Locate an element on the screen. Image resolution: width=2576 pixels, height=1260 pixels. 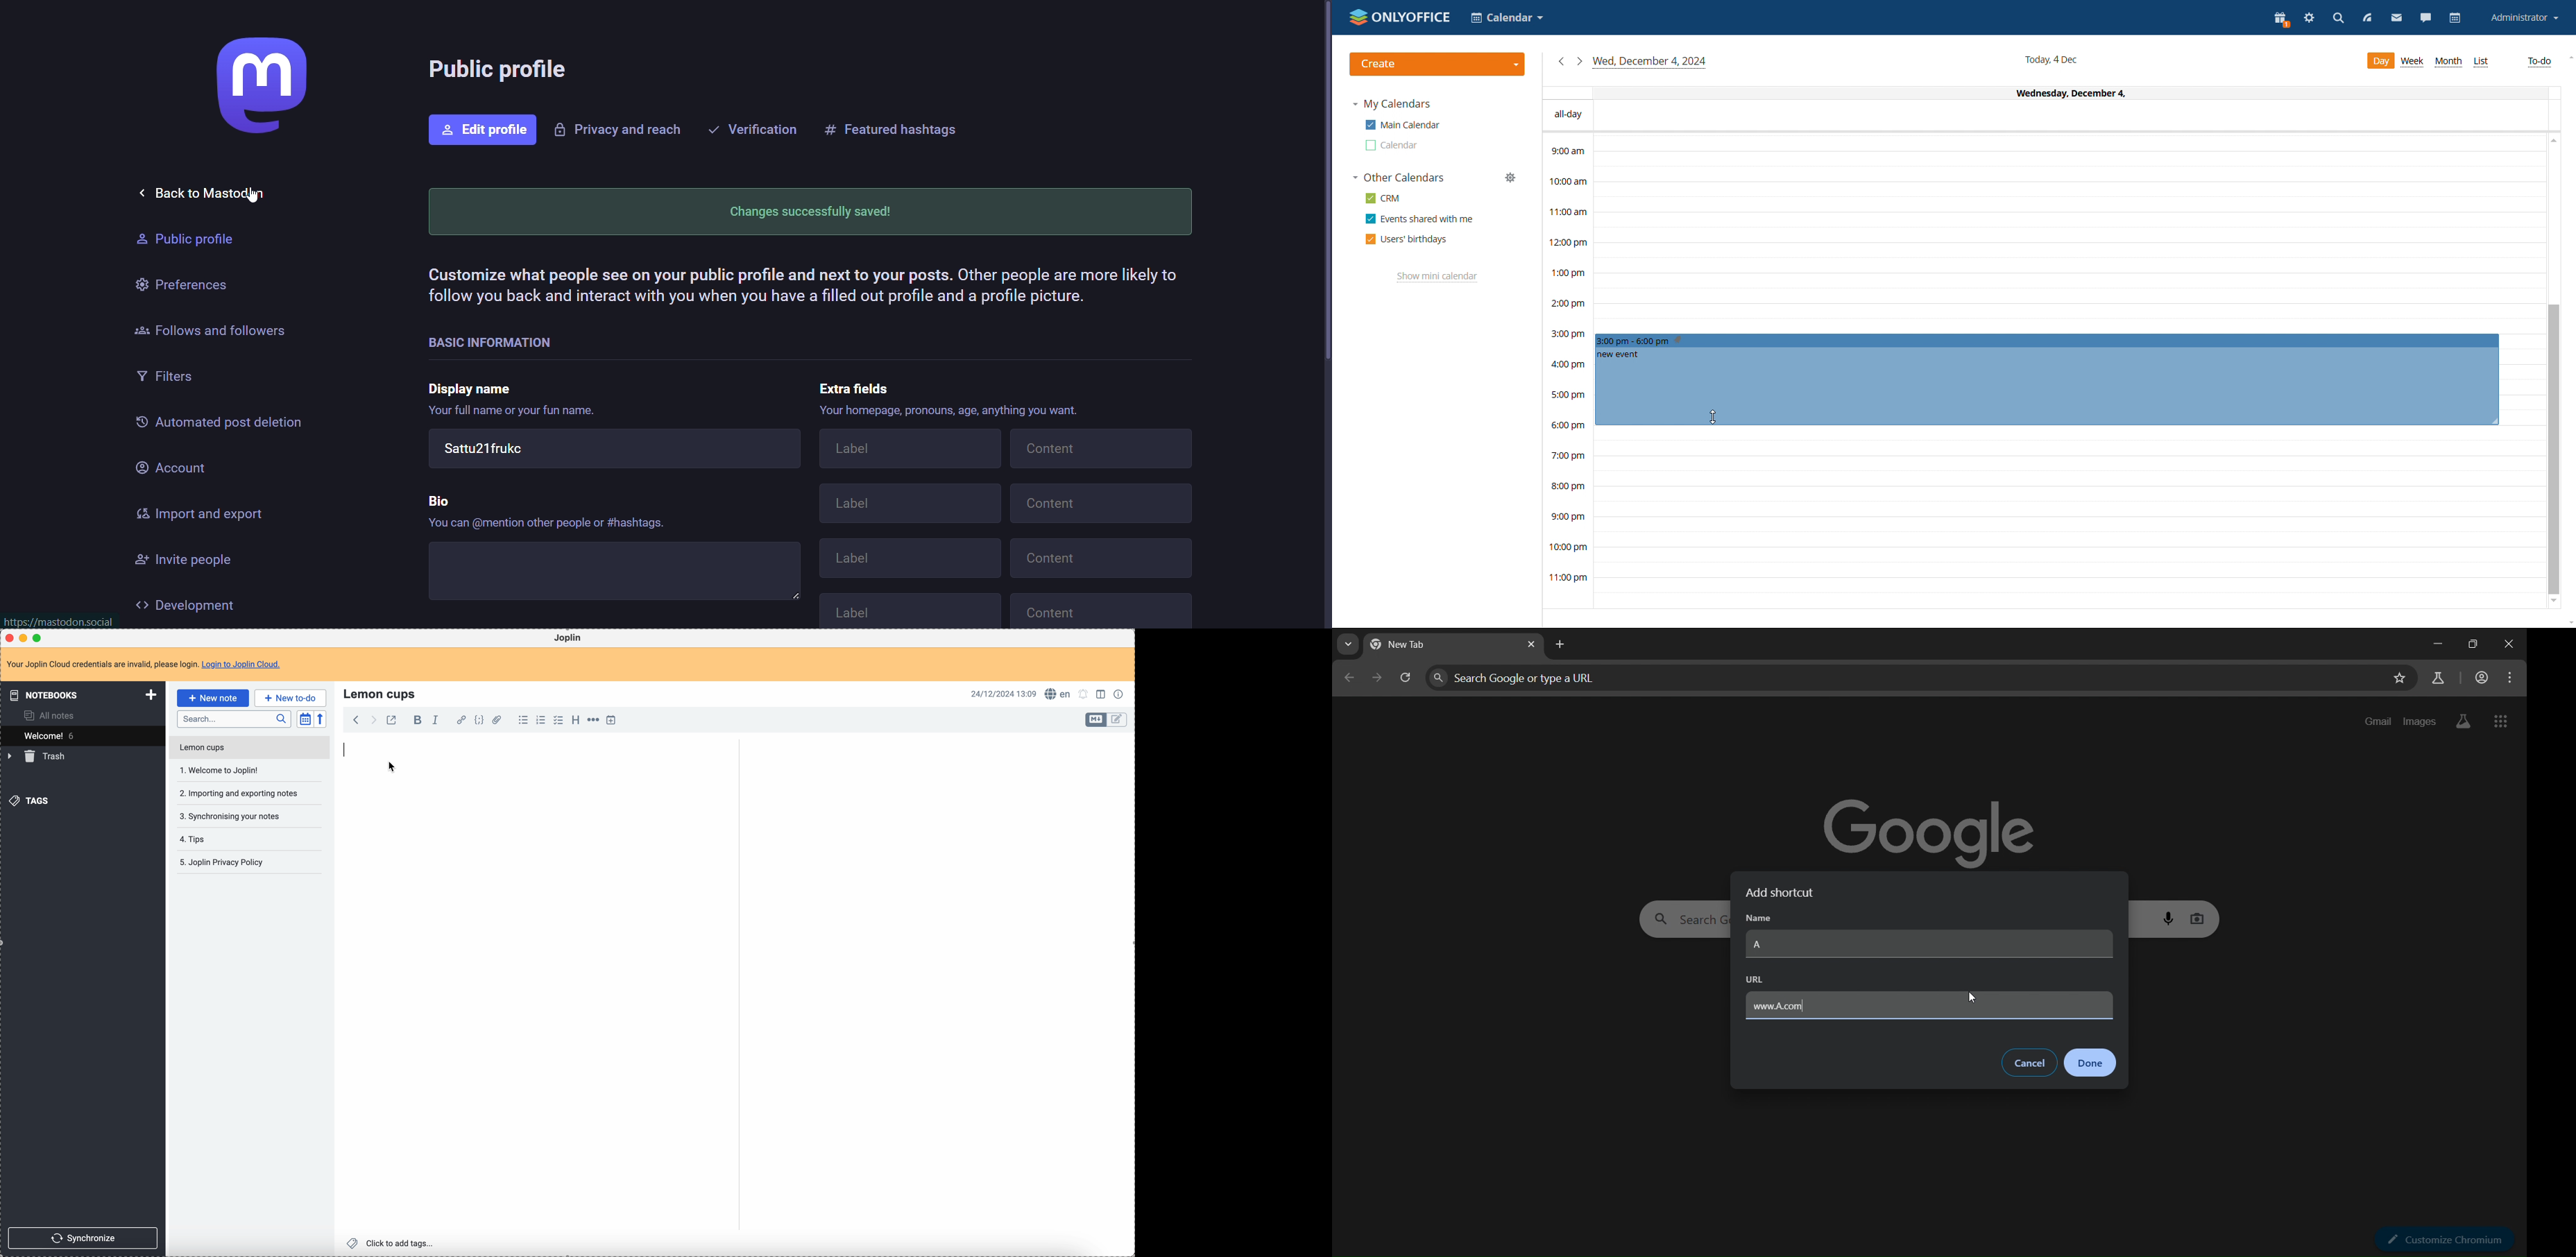
synchronising your notes is located at coordinates (229, 815).